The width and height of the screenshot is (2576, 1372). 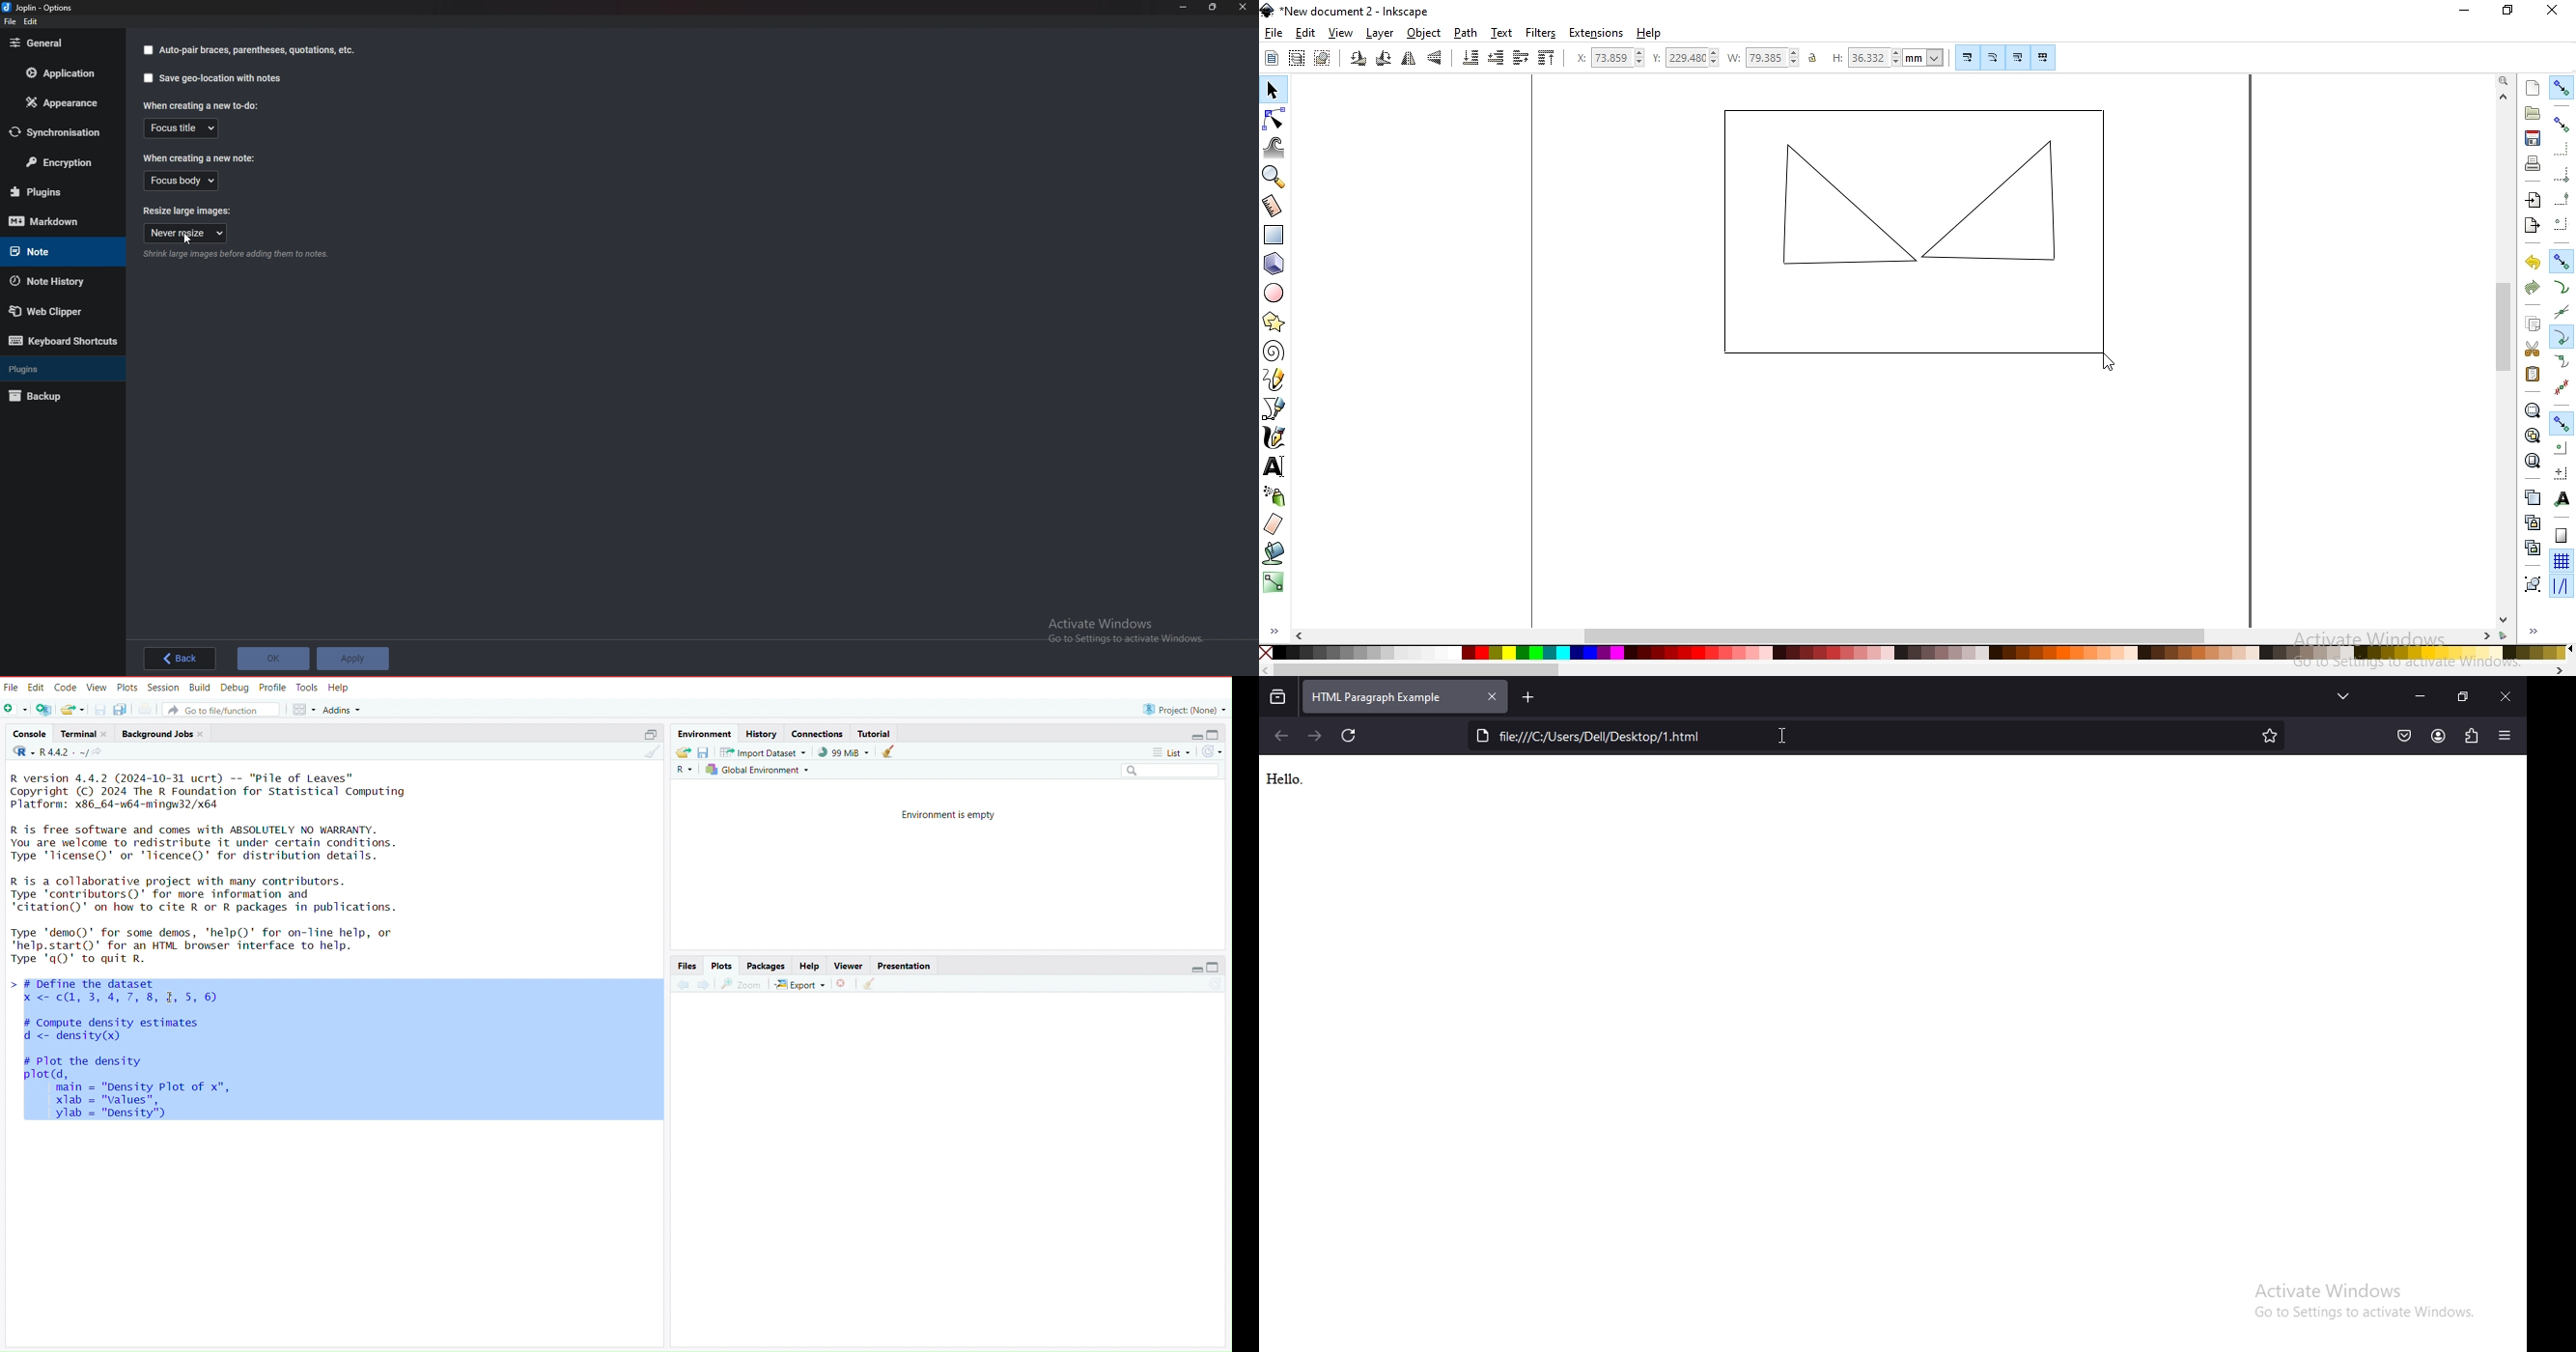 What do you see at coordinates (53, 251) in the screenshot?
I see `note` at bounding box center [53, 251].